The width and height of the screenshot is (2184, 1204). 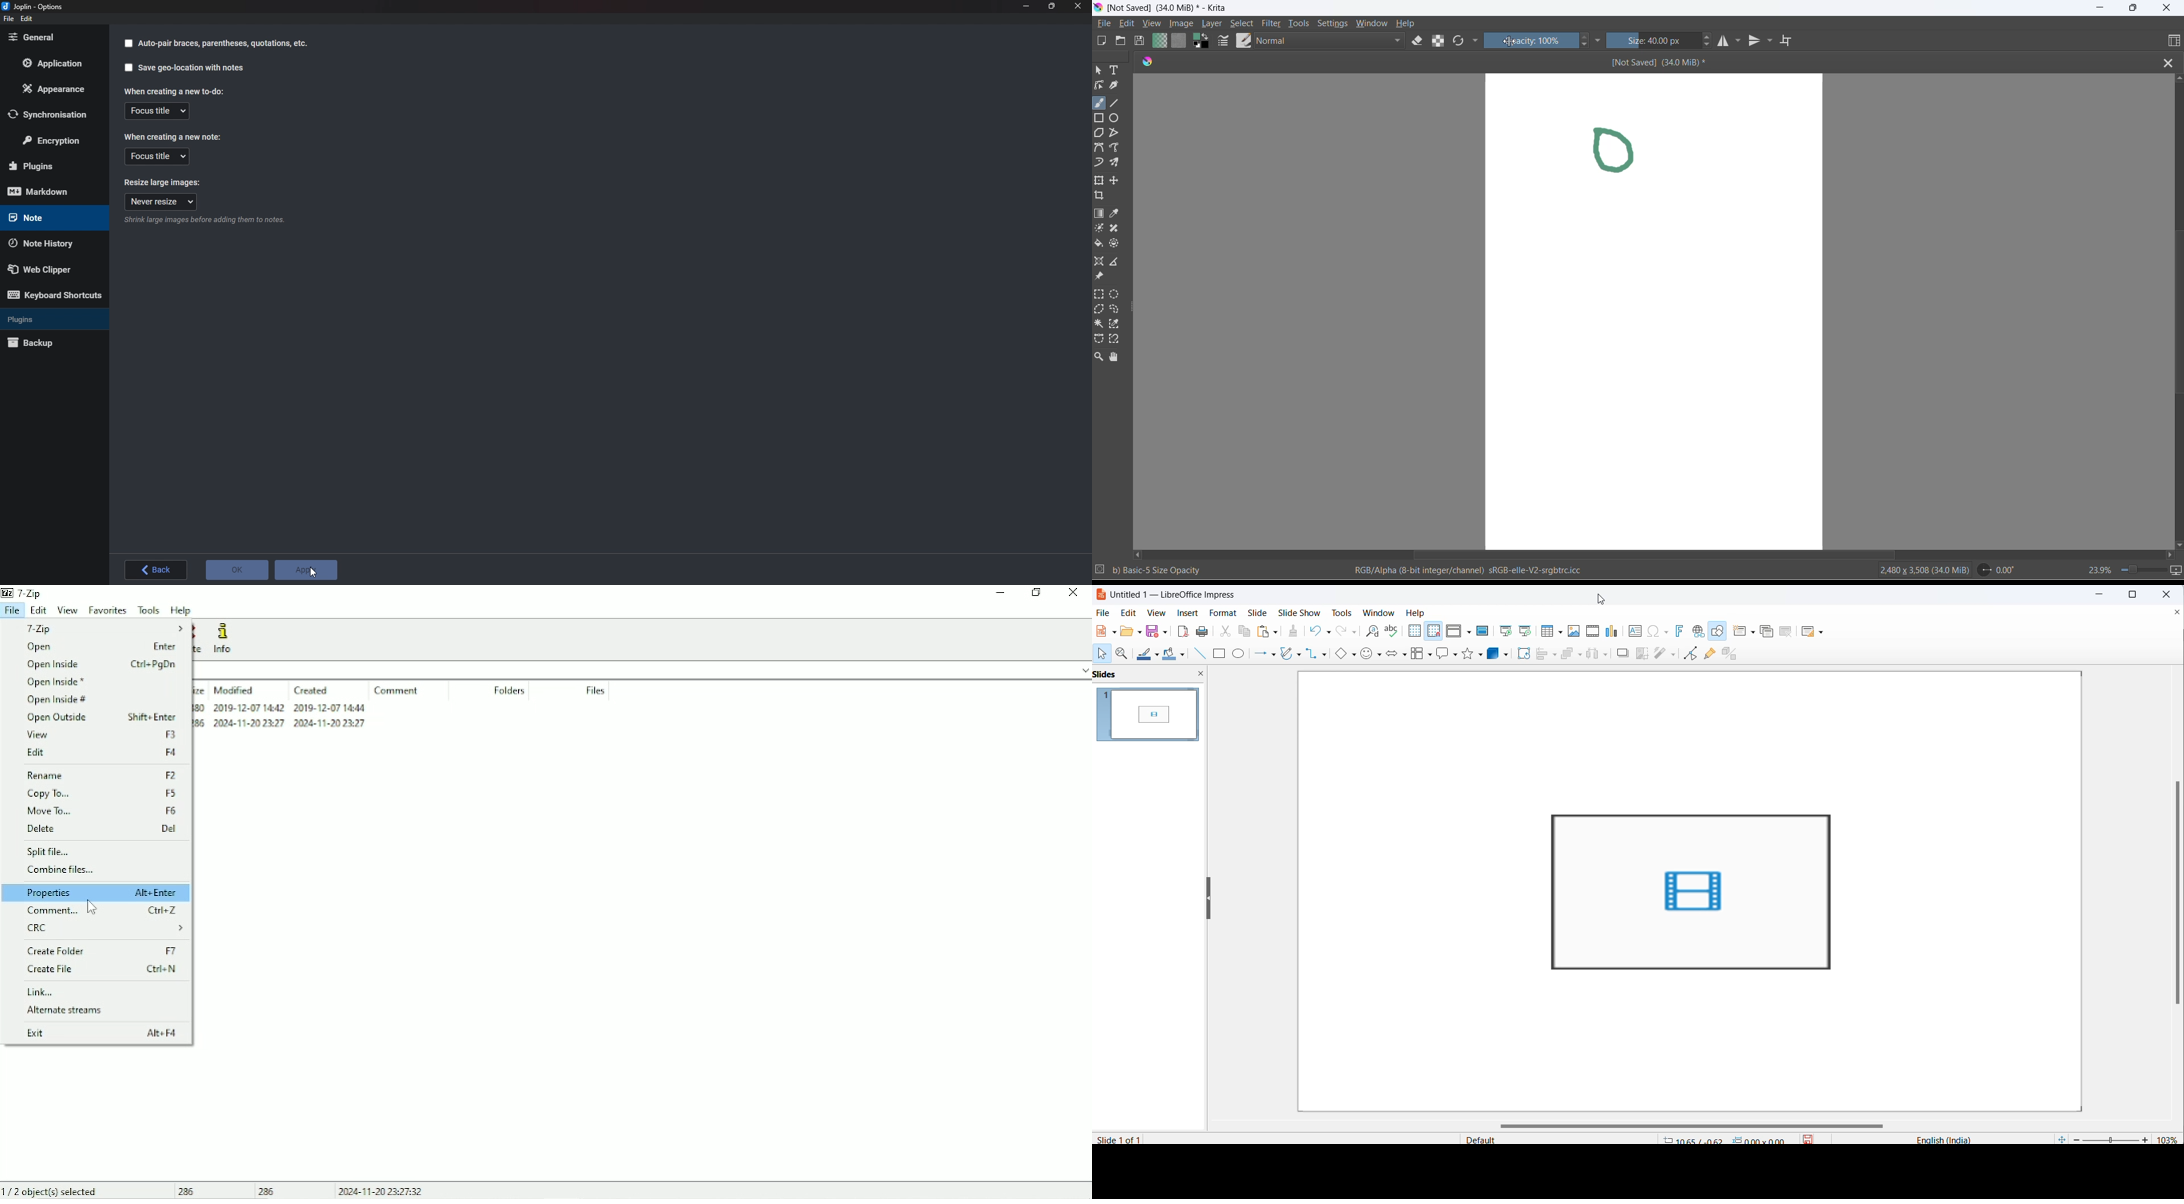 I want to click on back, so click(x=158, y=570).